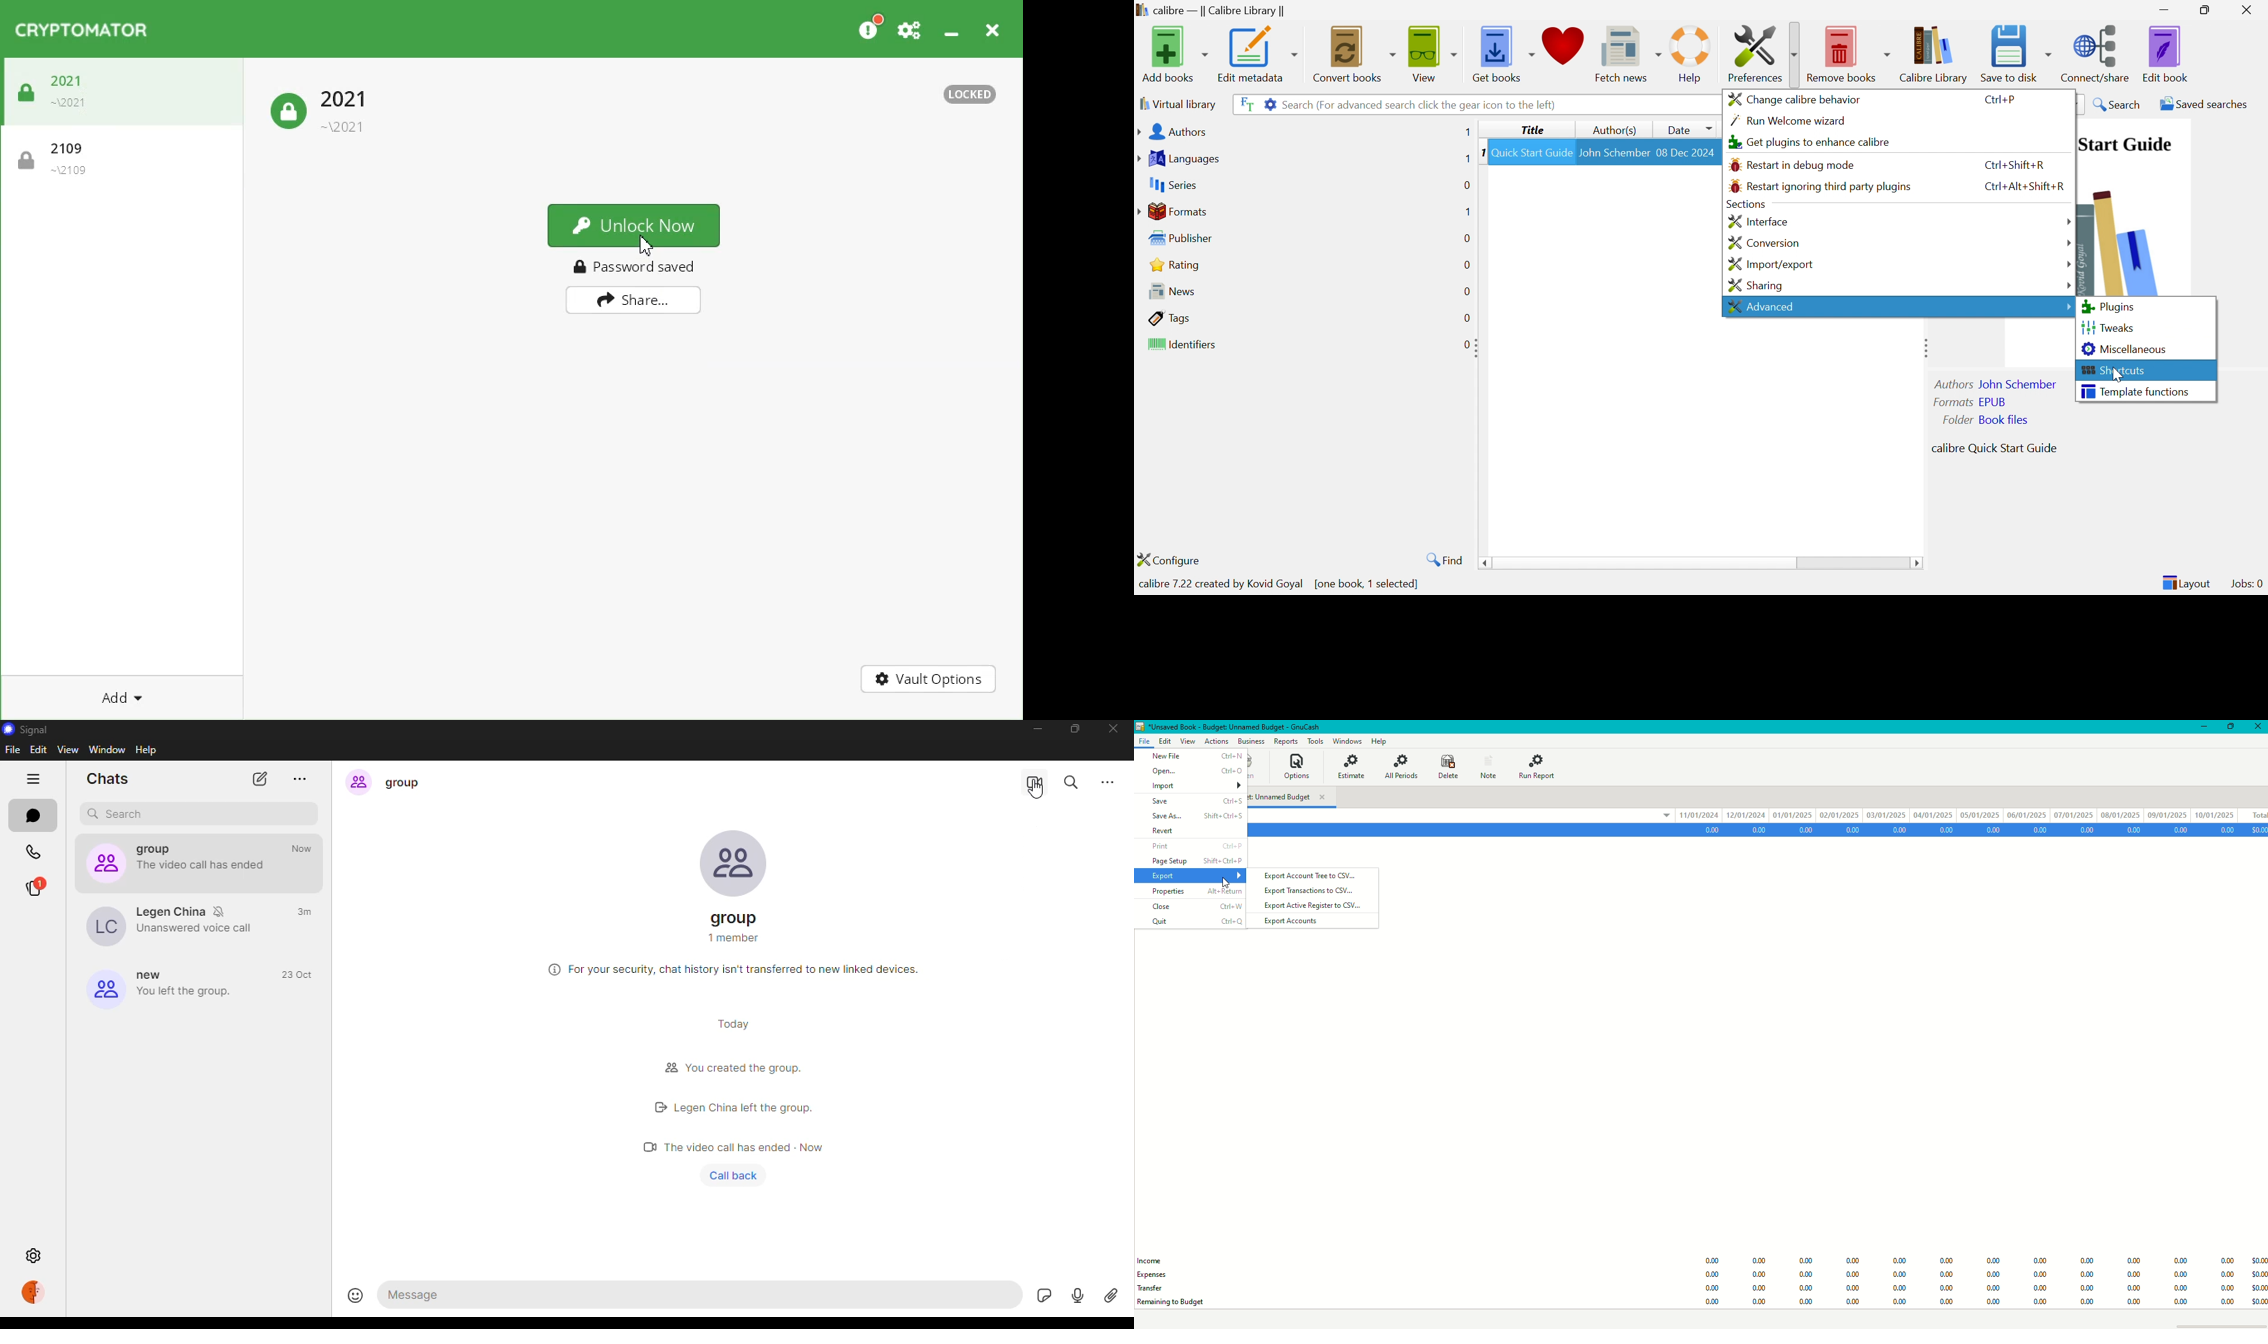  I want to click on Share, so click(633, 300).